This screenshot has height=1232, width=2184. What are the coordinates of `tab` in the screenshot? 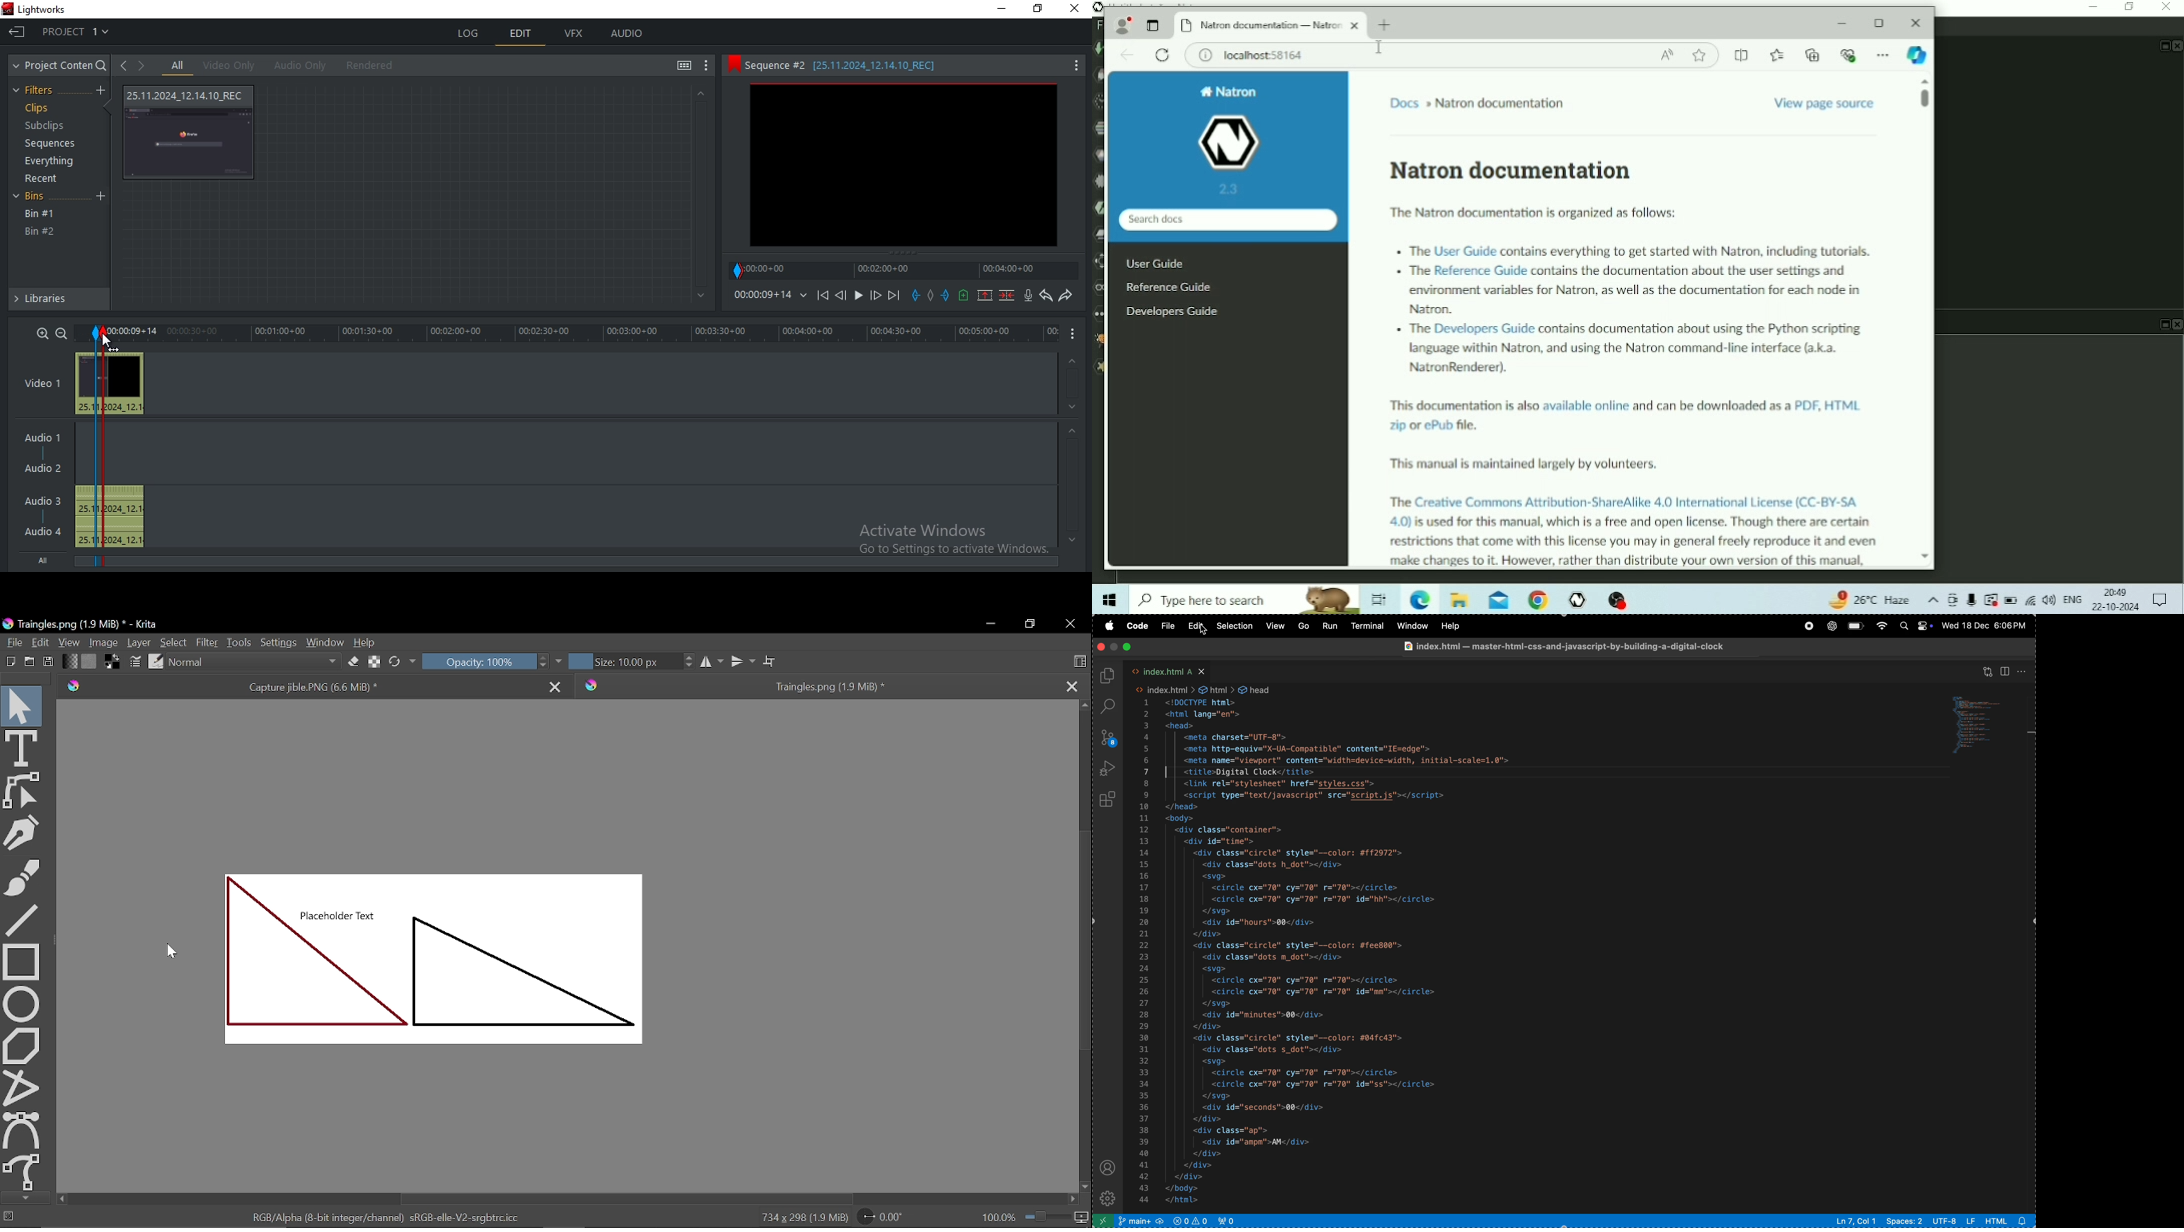 It's located at (817, 685).